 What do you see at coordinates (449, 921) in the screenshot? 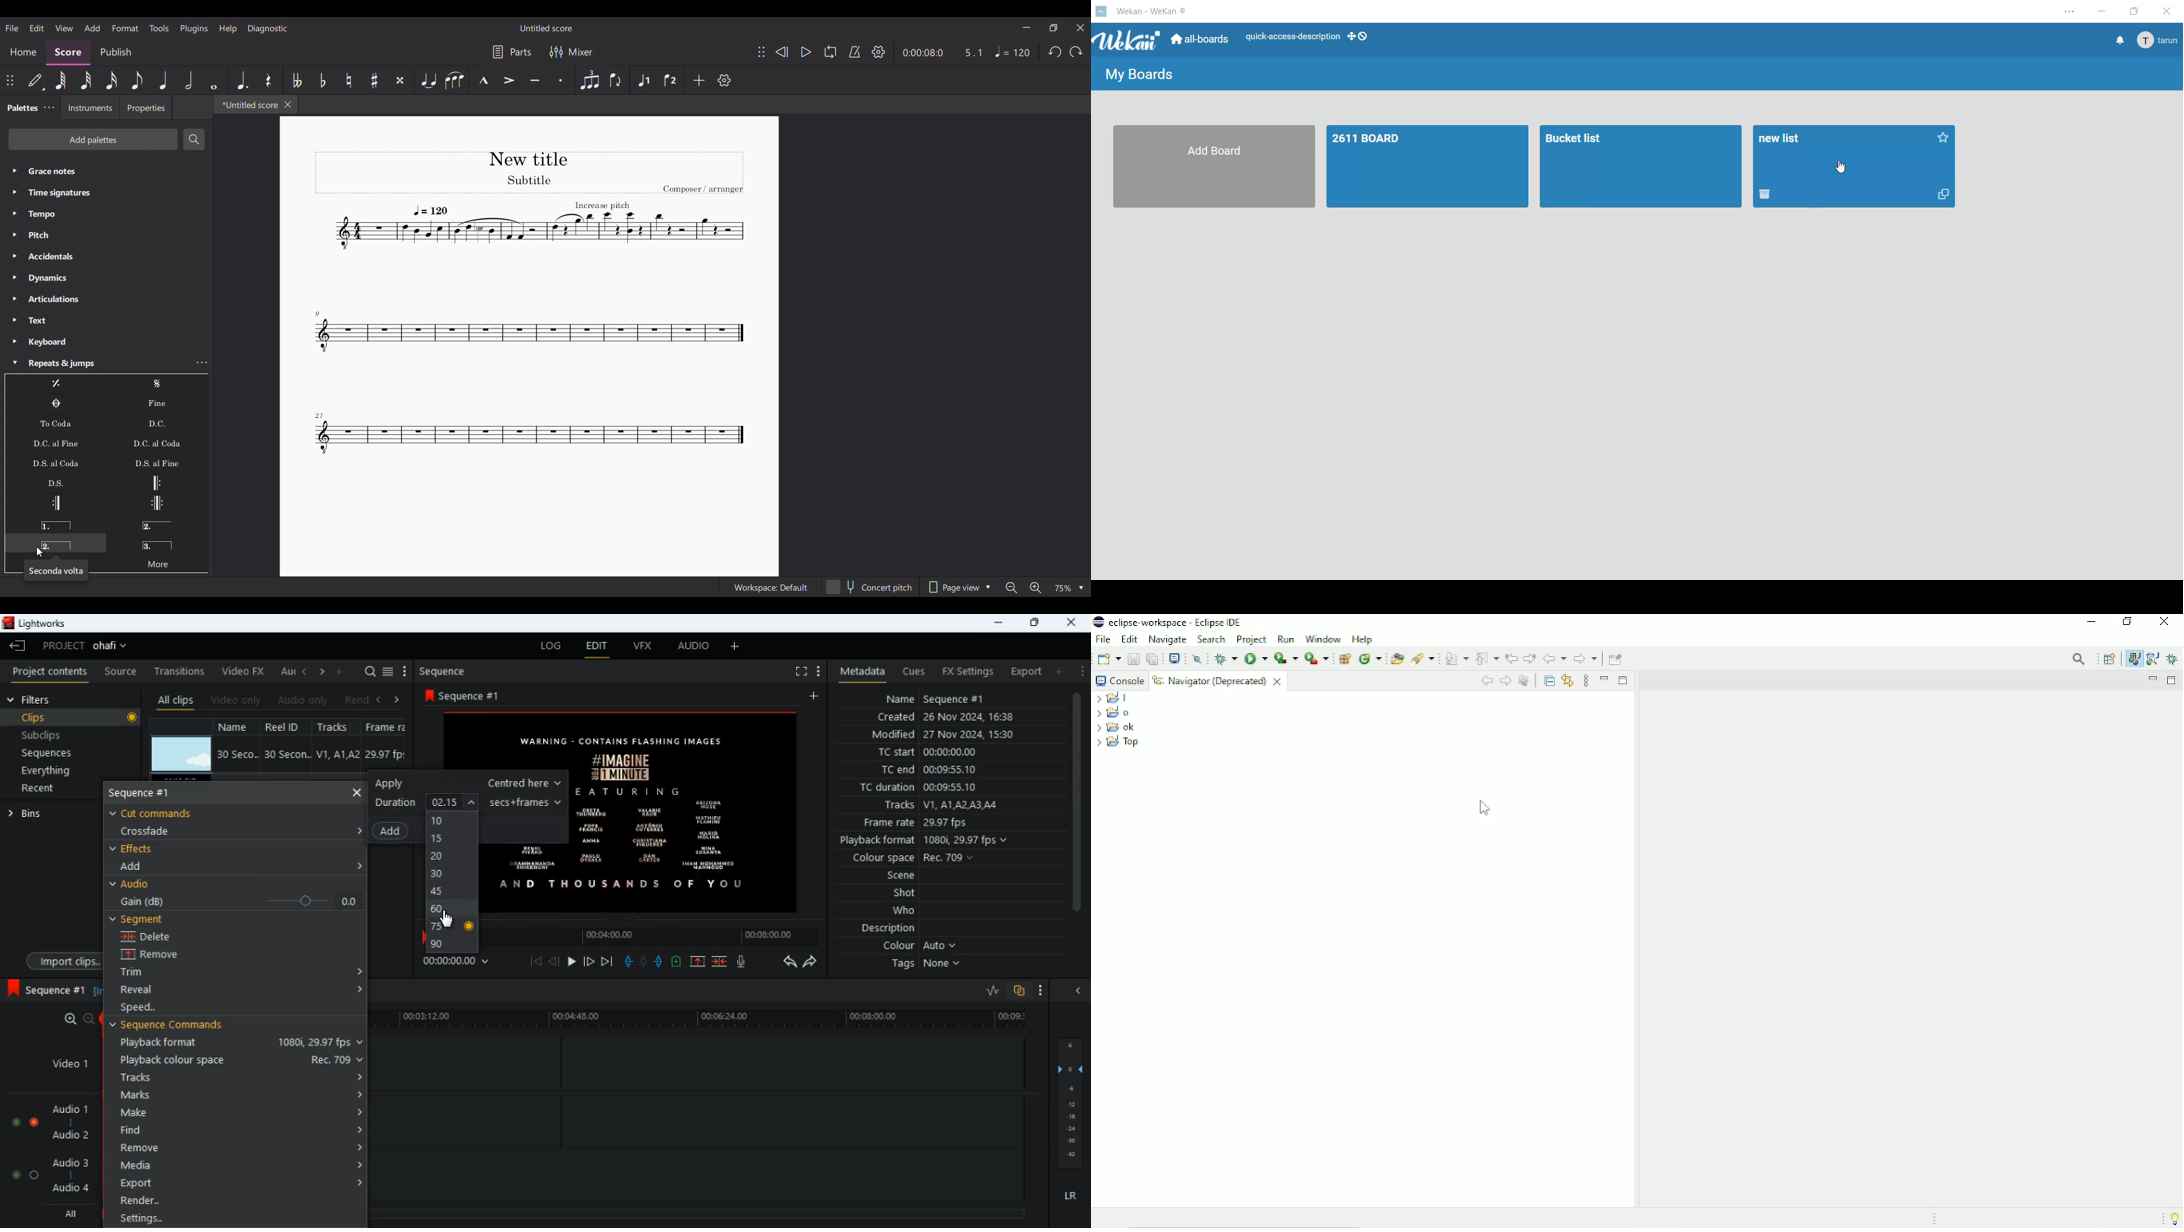
I see `cursor` at bounding box center [449, 921].